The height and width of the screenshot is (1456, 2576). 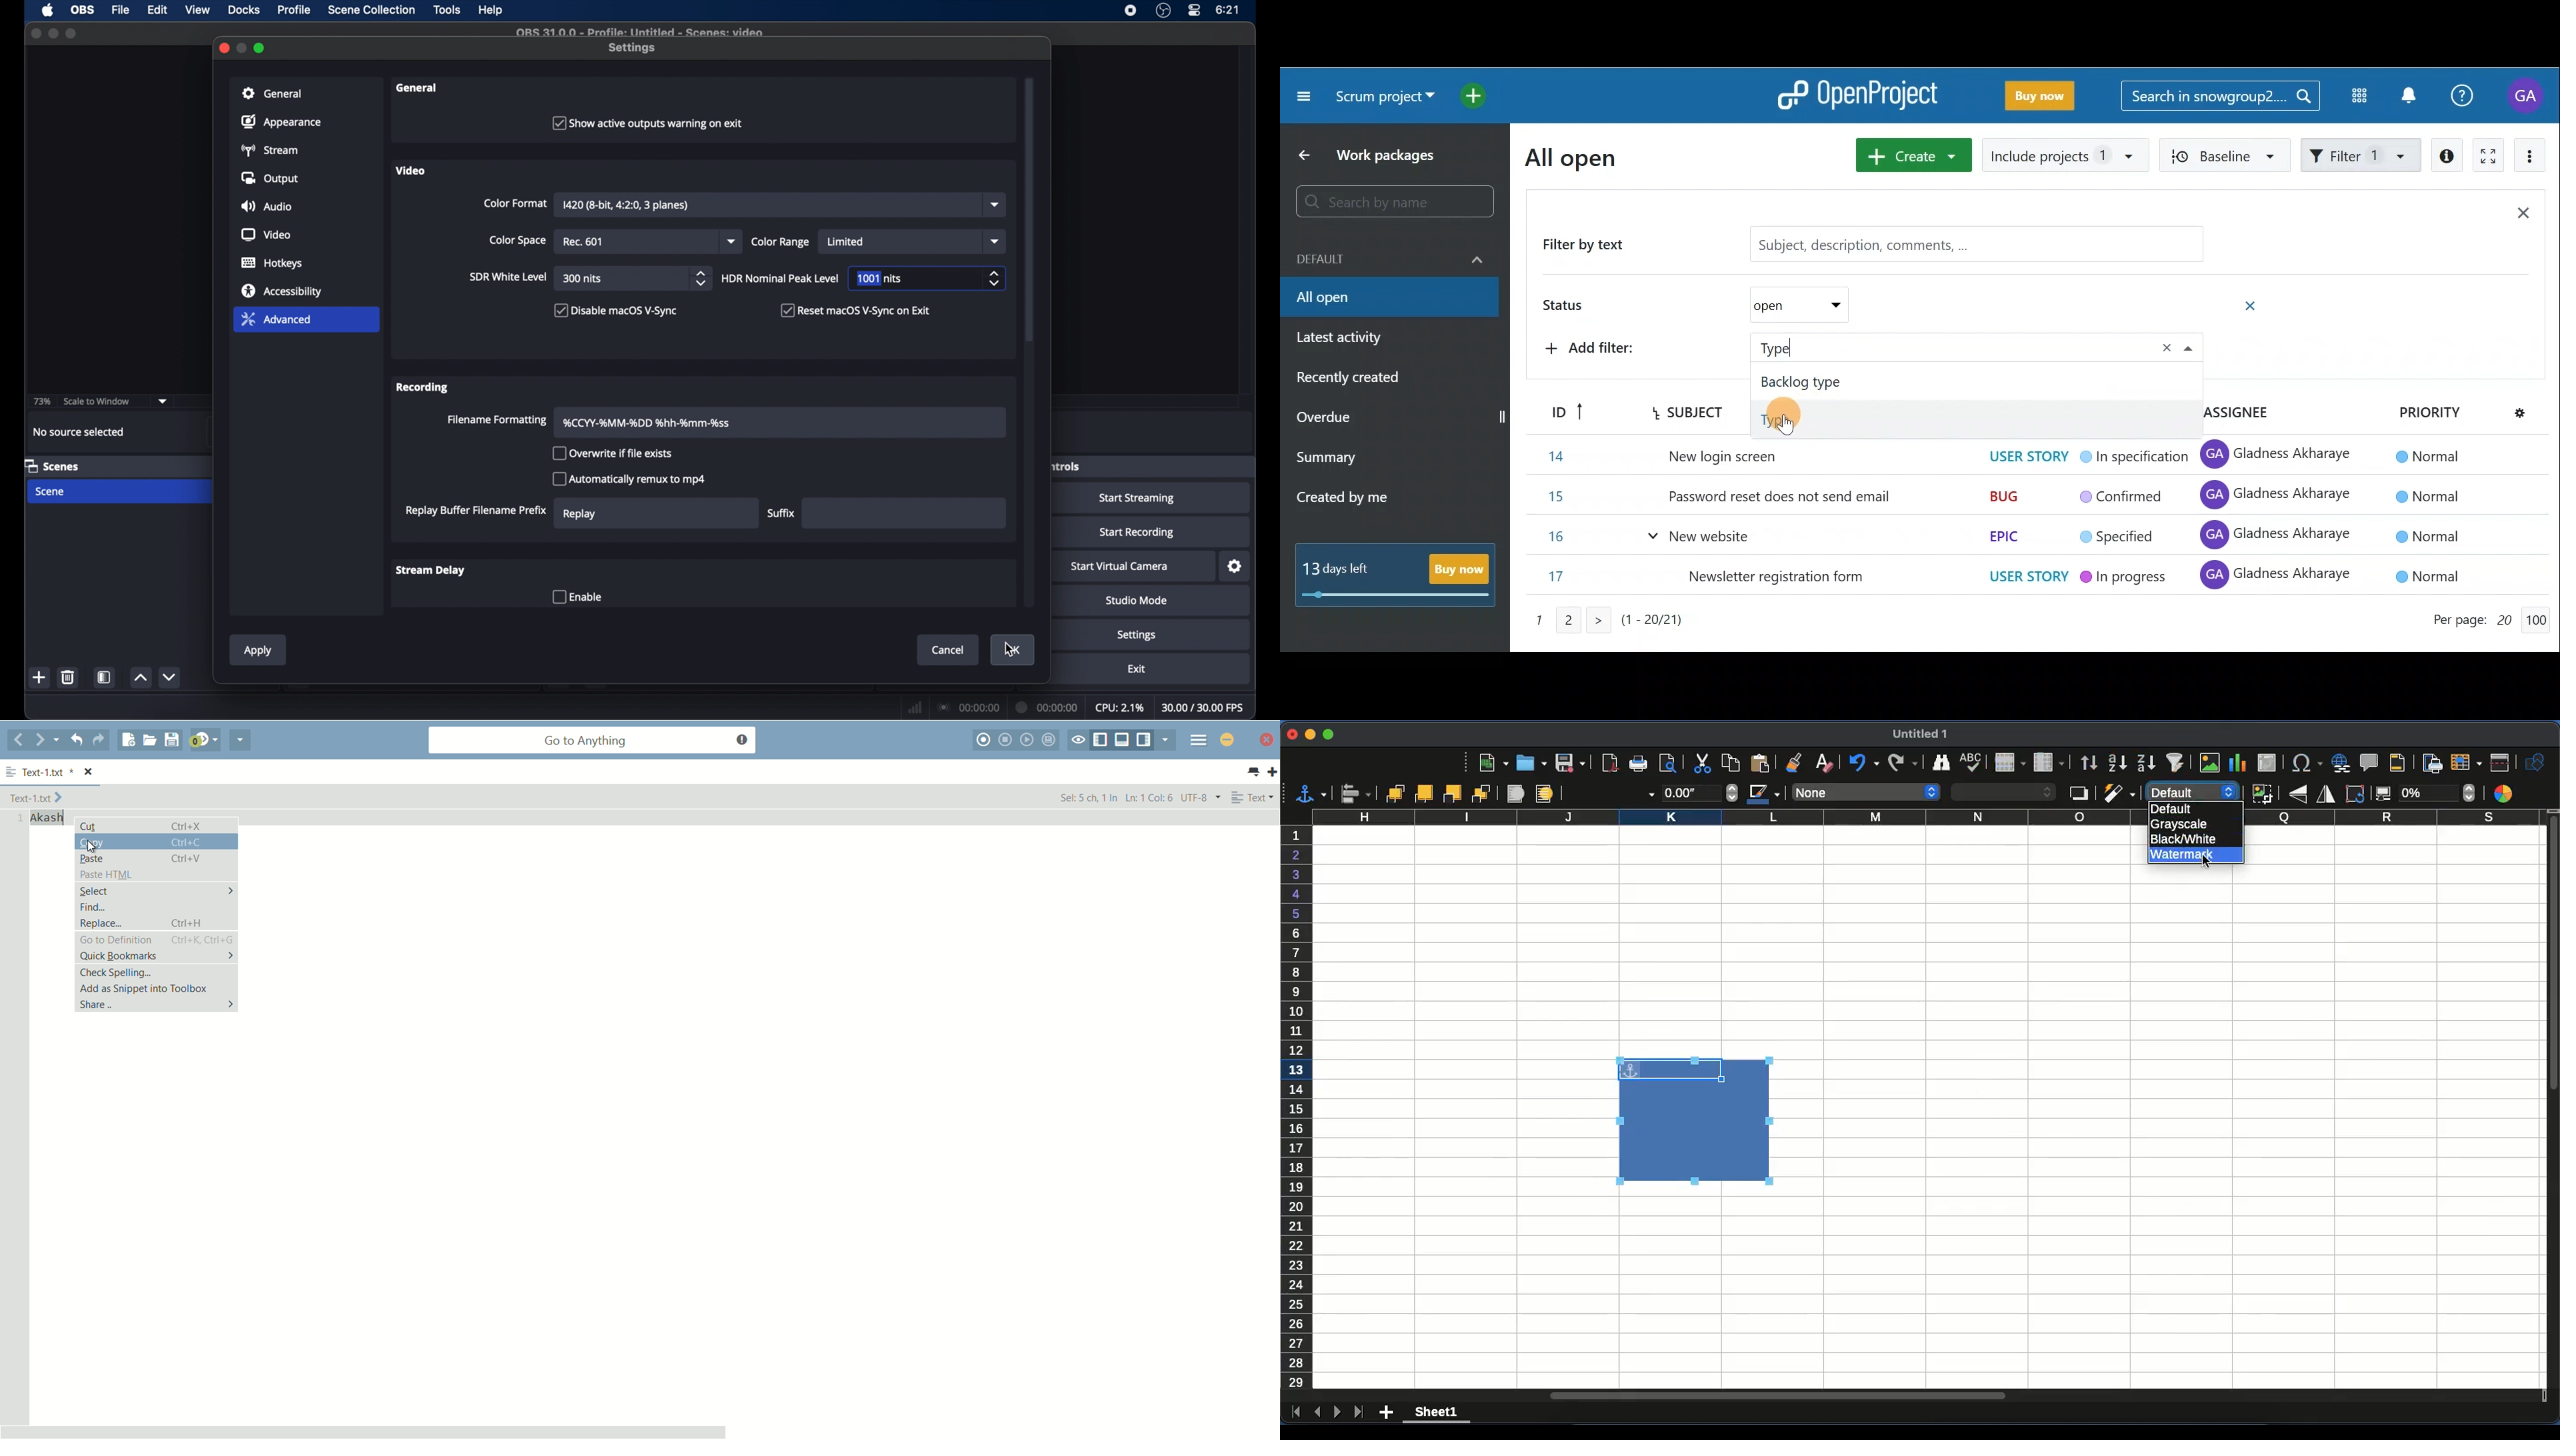 What do you see at coordinates (267, 206) in the screenshot?
I see `audio` at bounding box center [267, 206].